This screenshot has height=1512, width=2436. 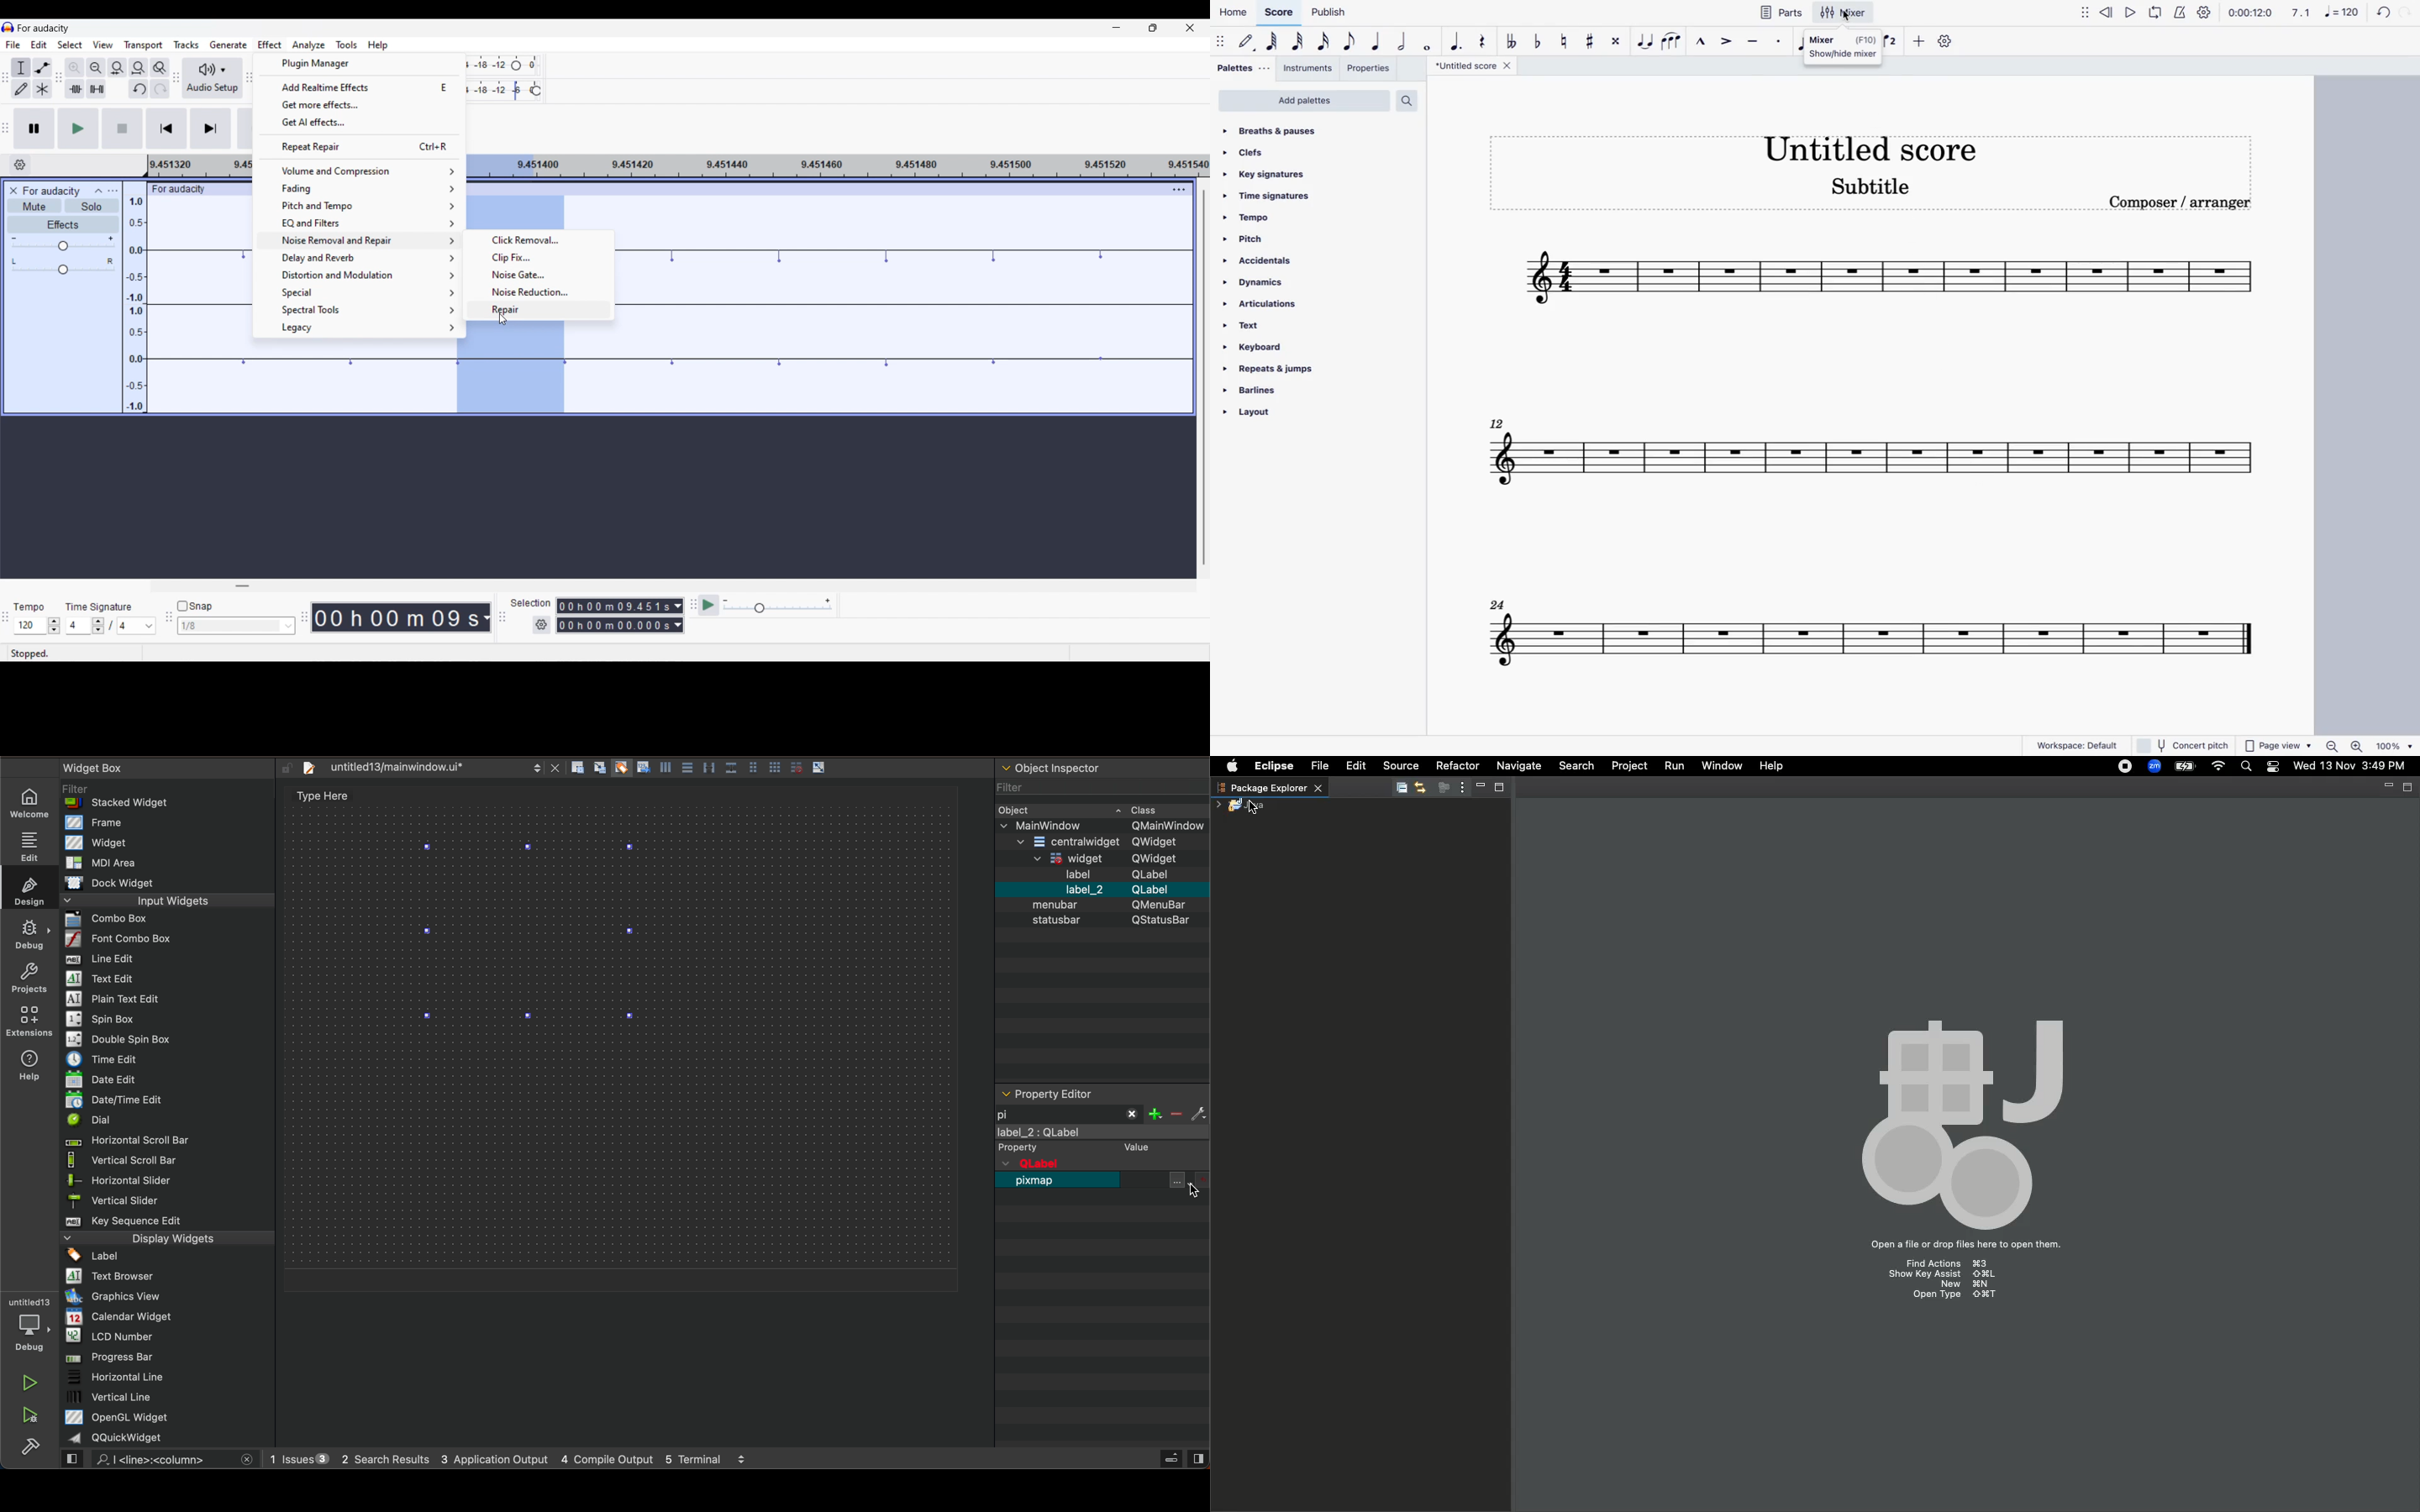 What do you see at coordinates (13, 45) in the screenshot?
I see `File menu` at bounding box center [13, 45].